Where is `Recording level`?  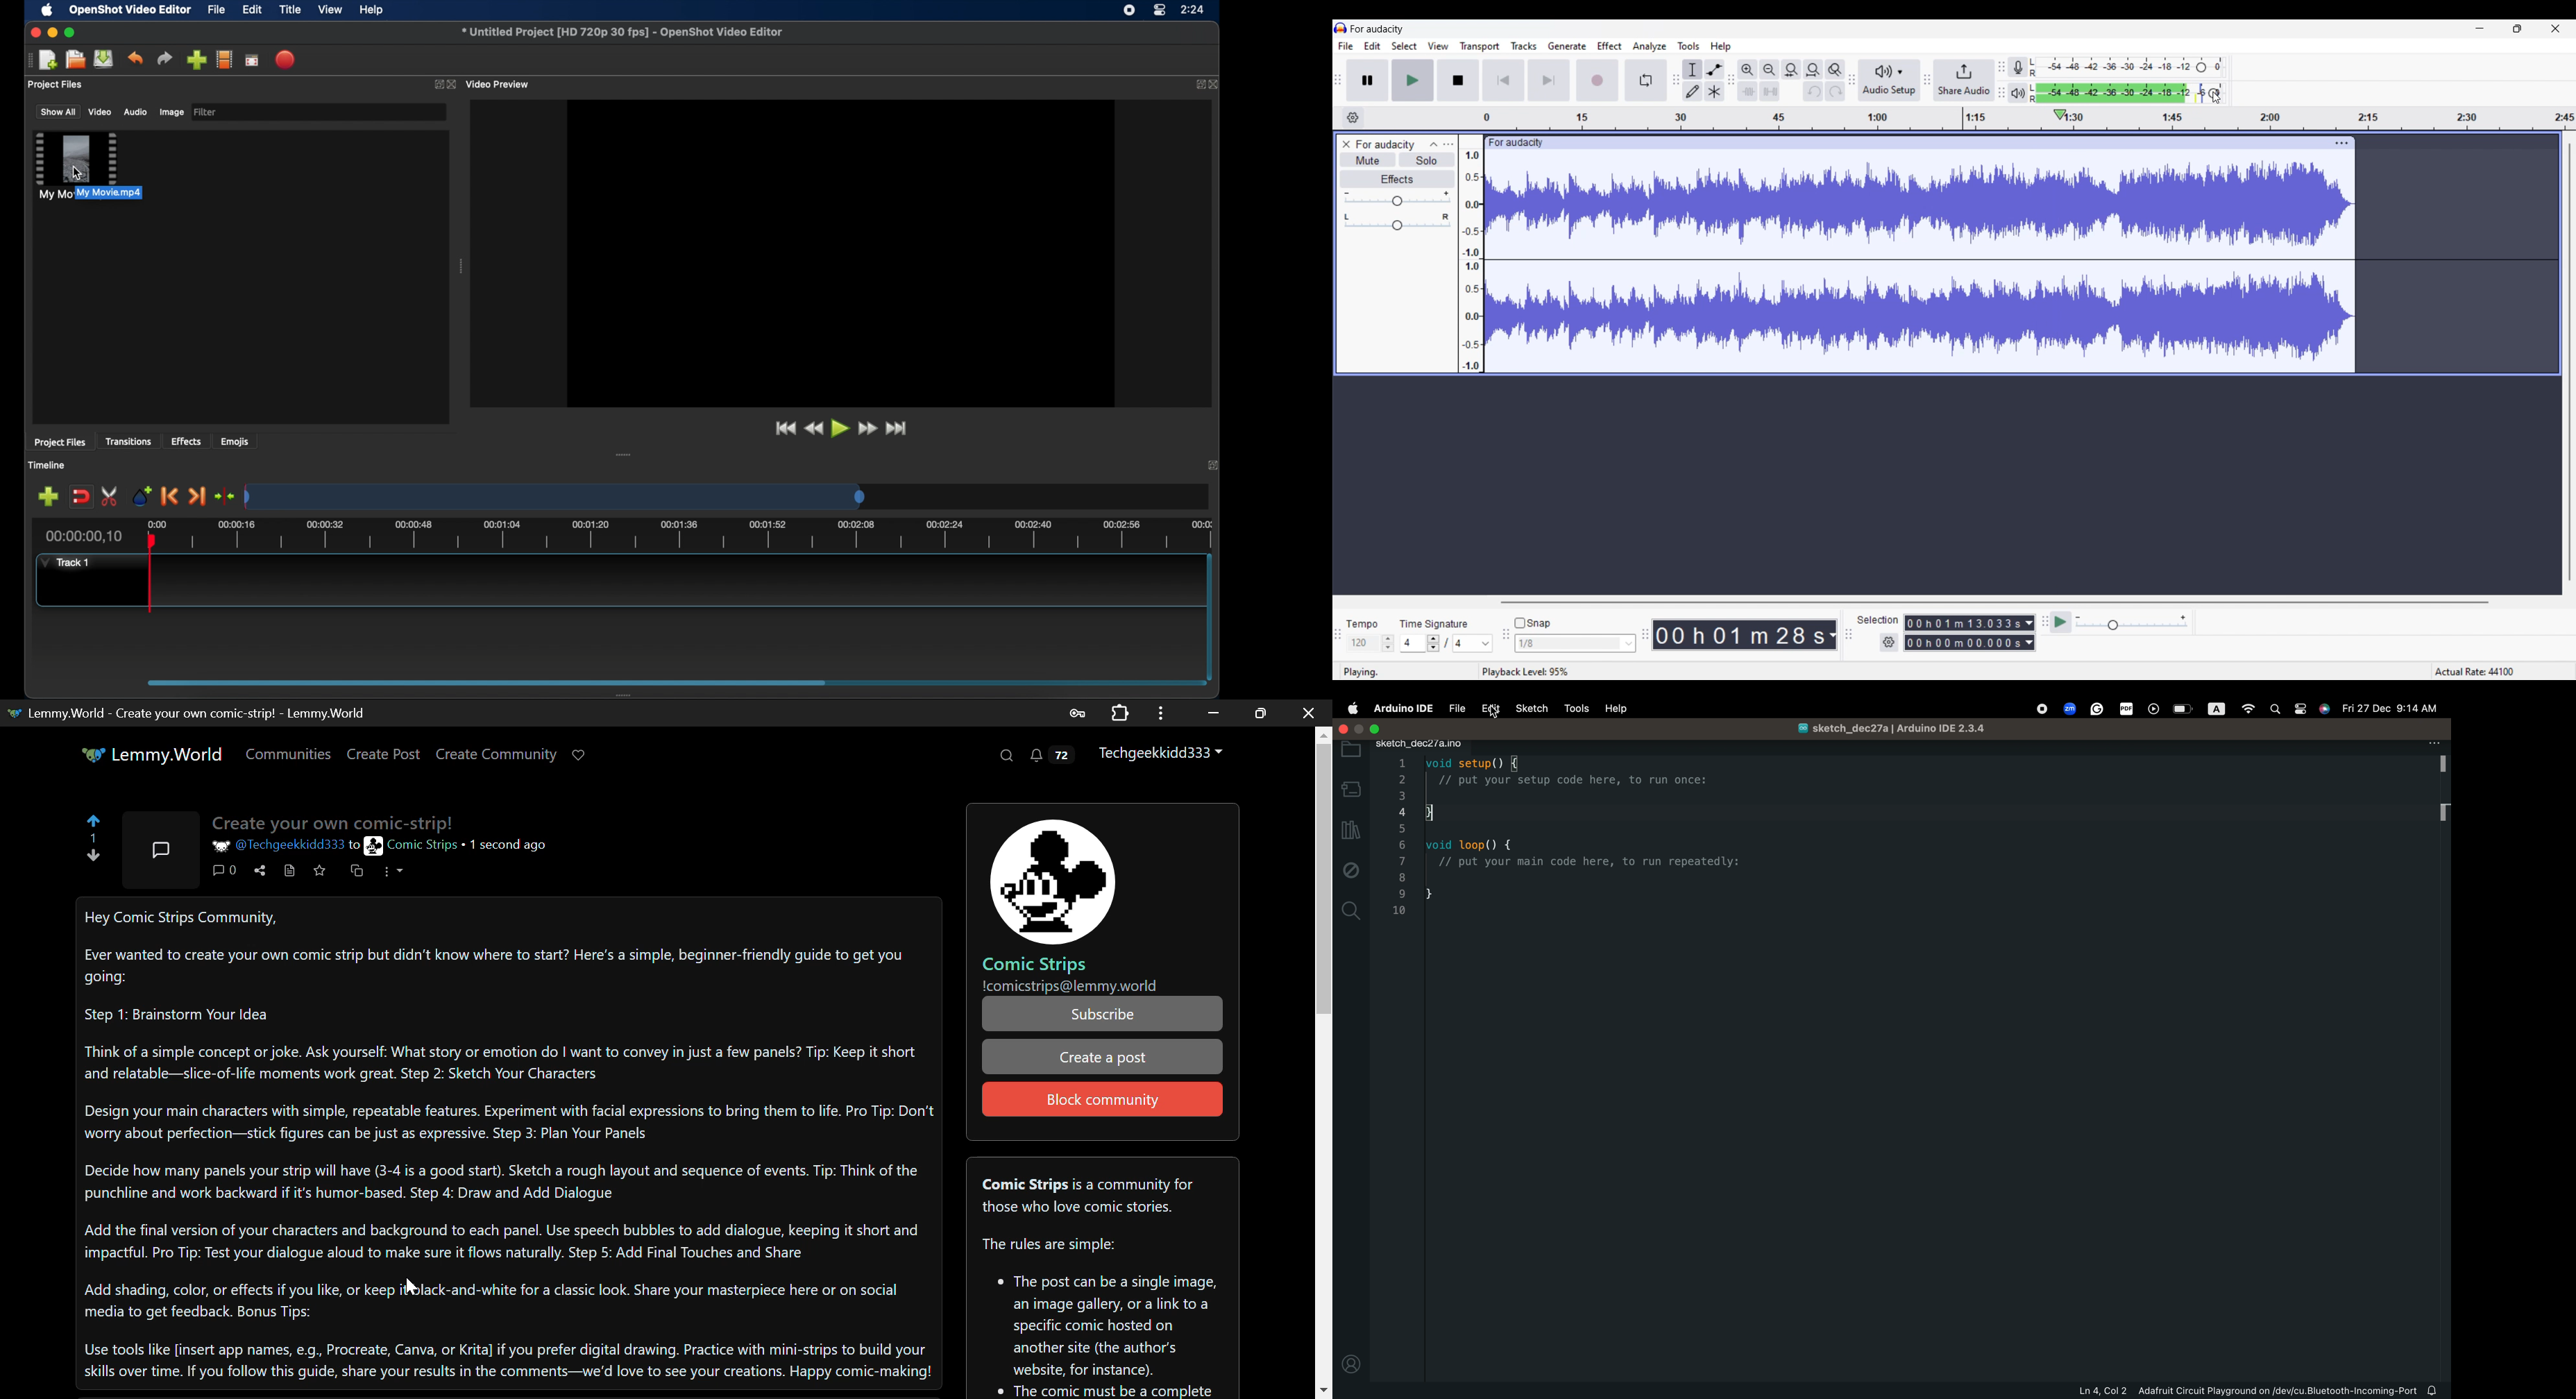 Recording level is located at coordinates (2127, 67).